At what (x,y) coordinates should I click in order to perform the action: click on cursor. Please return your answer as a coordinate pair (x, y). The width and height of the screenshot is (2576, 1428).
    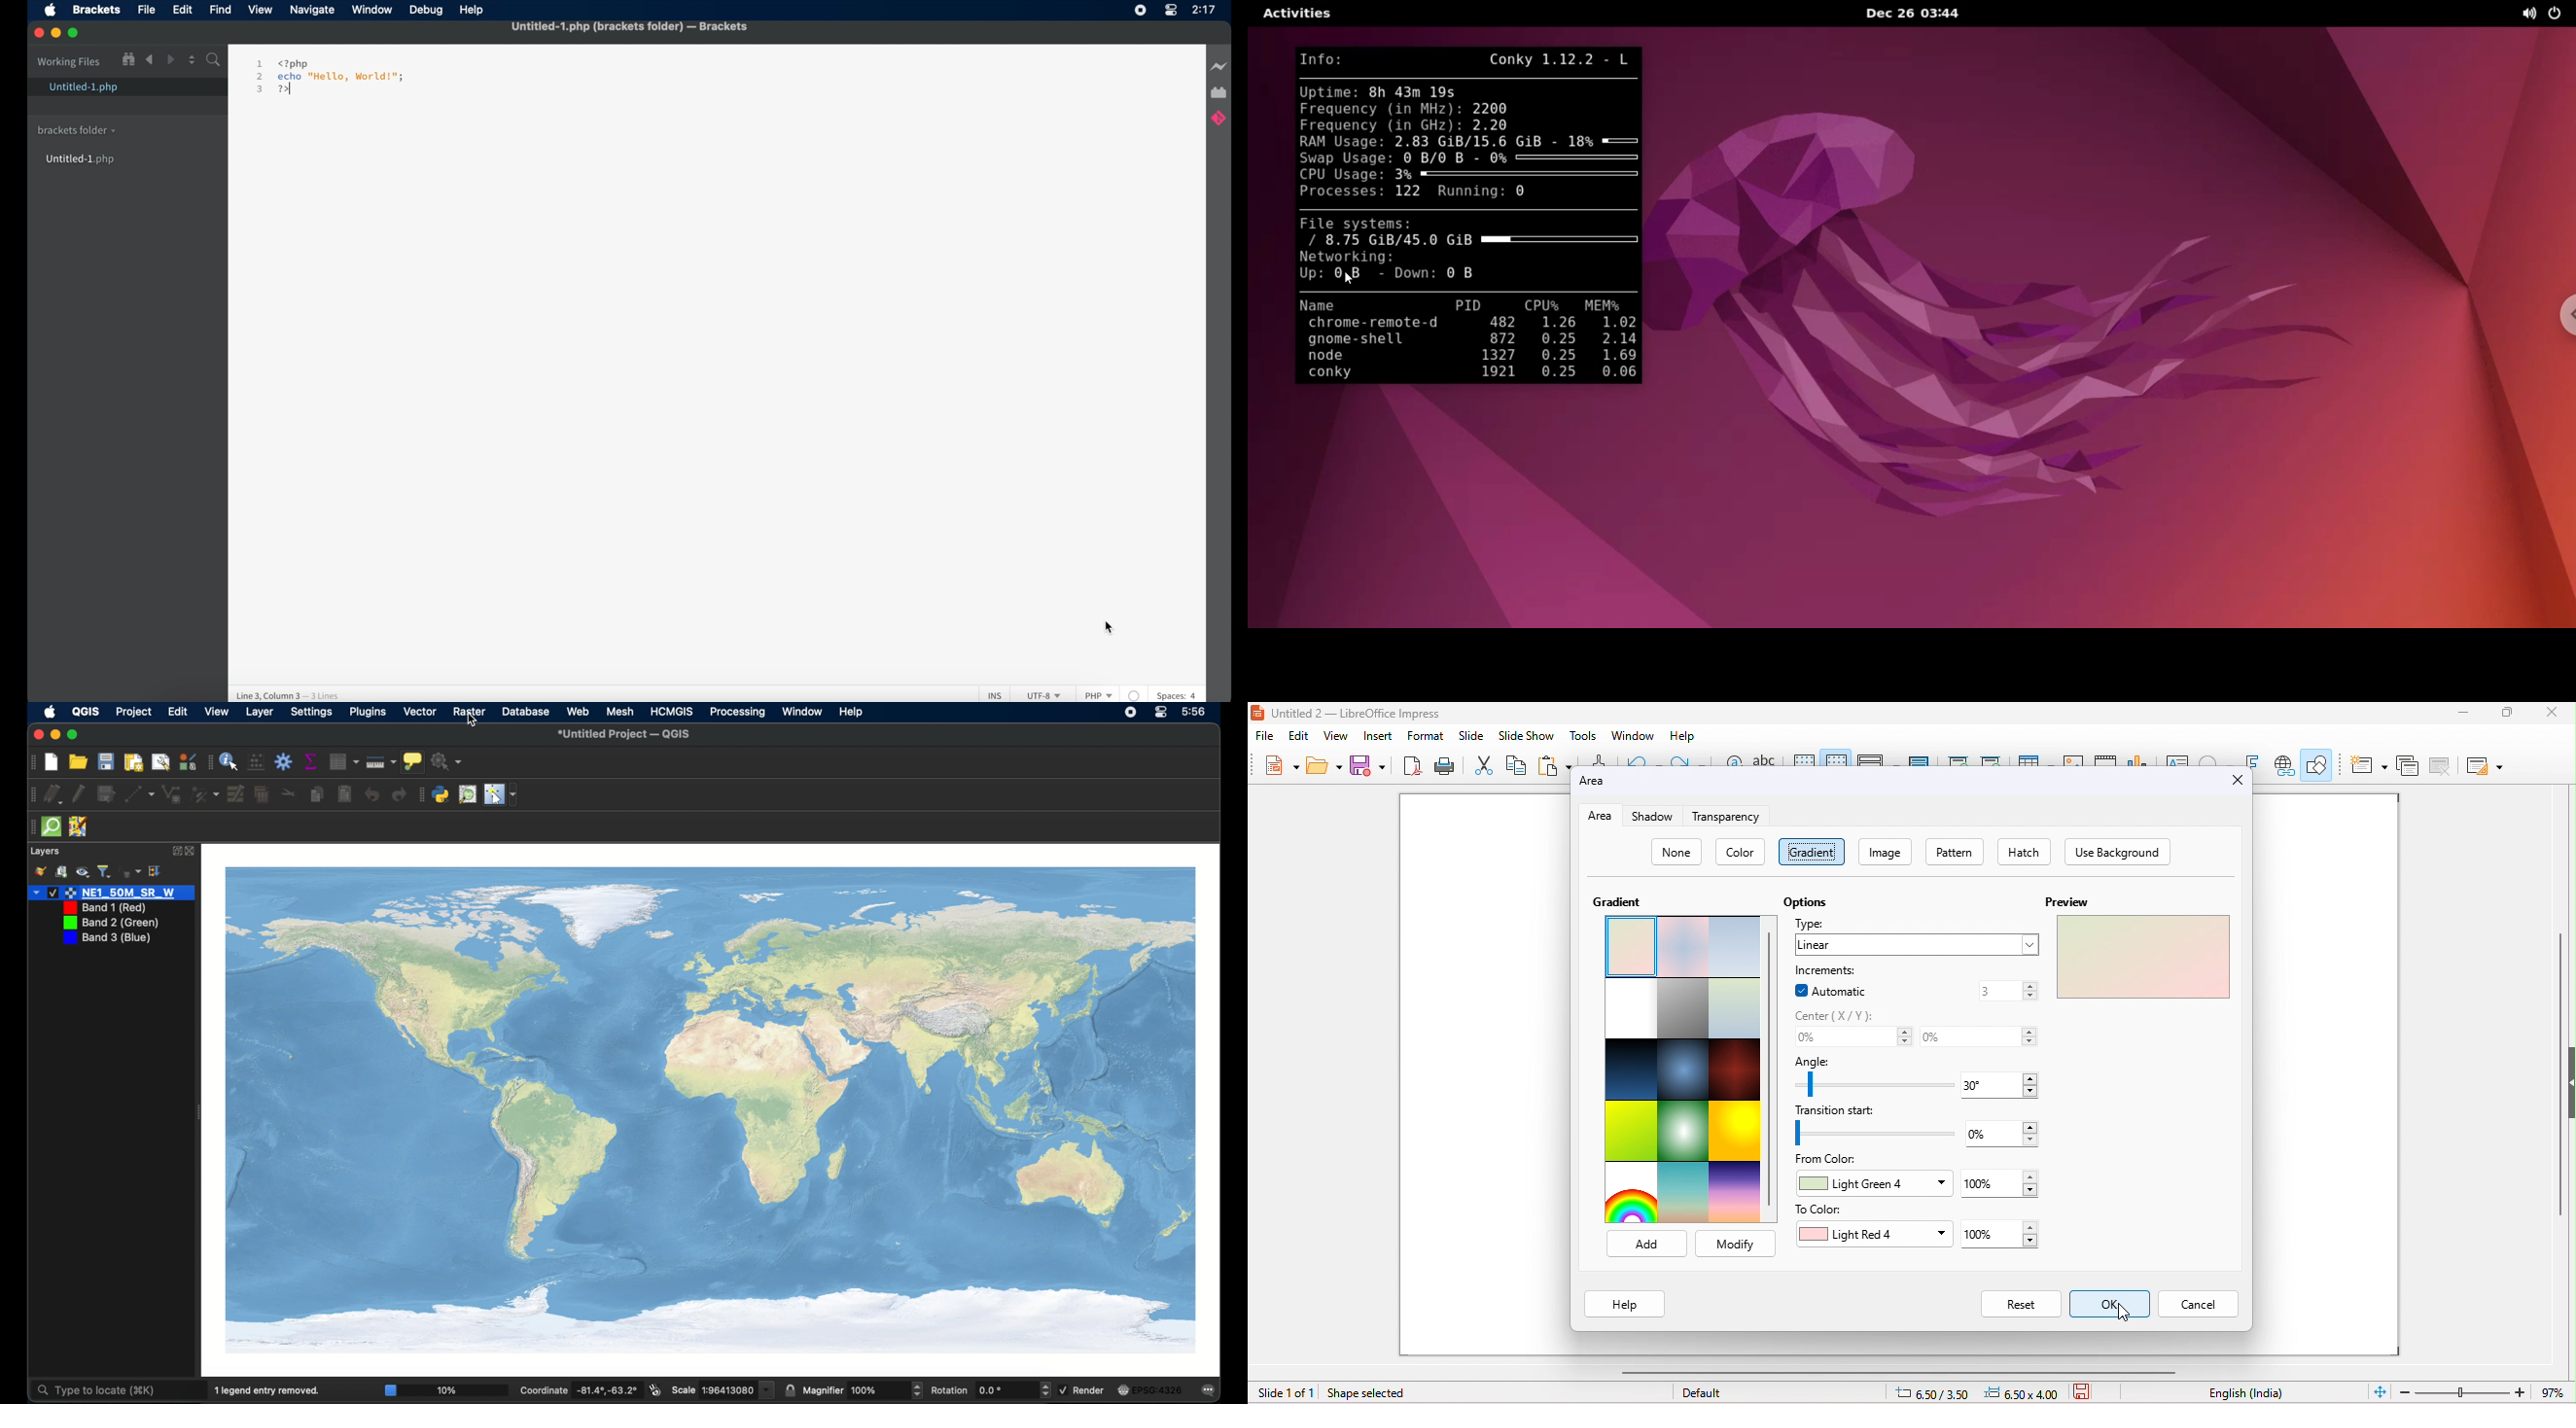
    Looking at the image, I should click on (1110, 629).